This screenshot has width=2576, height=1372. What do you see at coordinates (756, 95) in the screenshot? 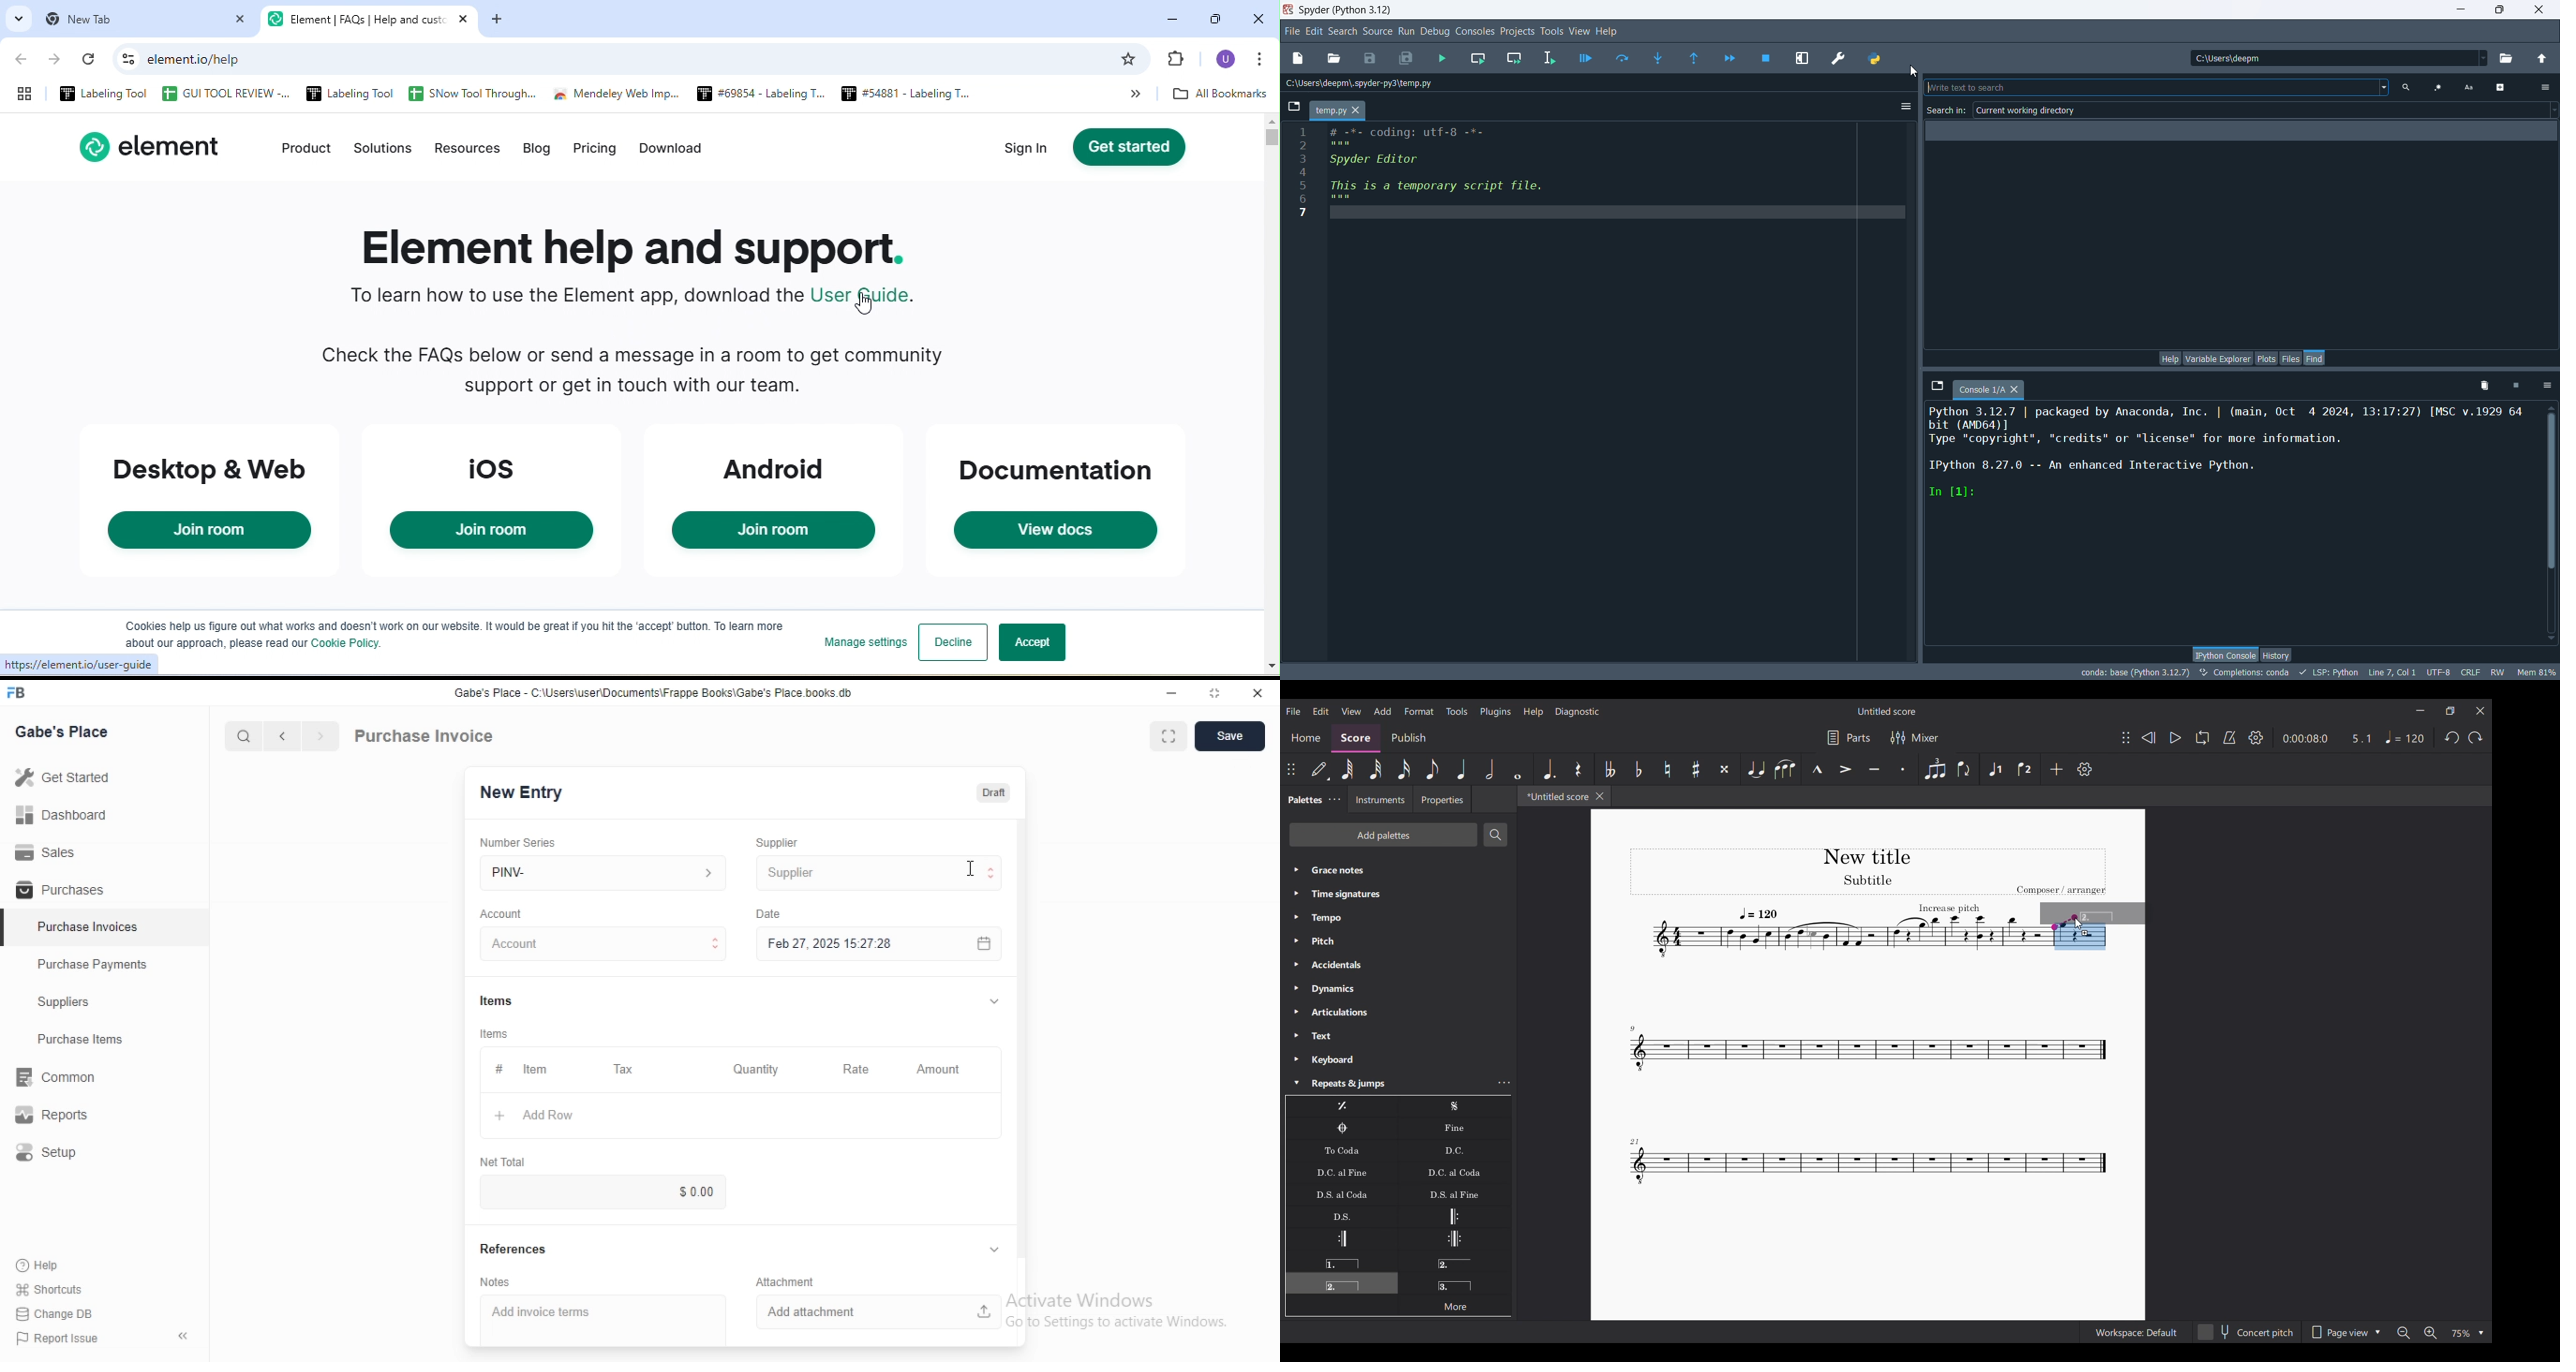
I see ` #69654 - Labeling T` at bounding box center [756, 95].